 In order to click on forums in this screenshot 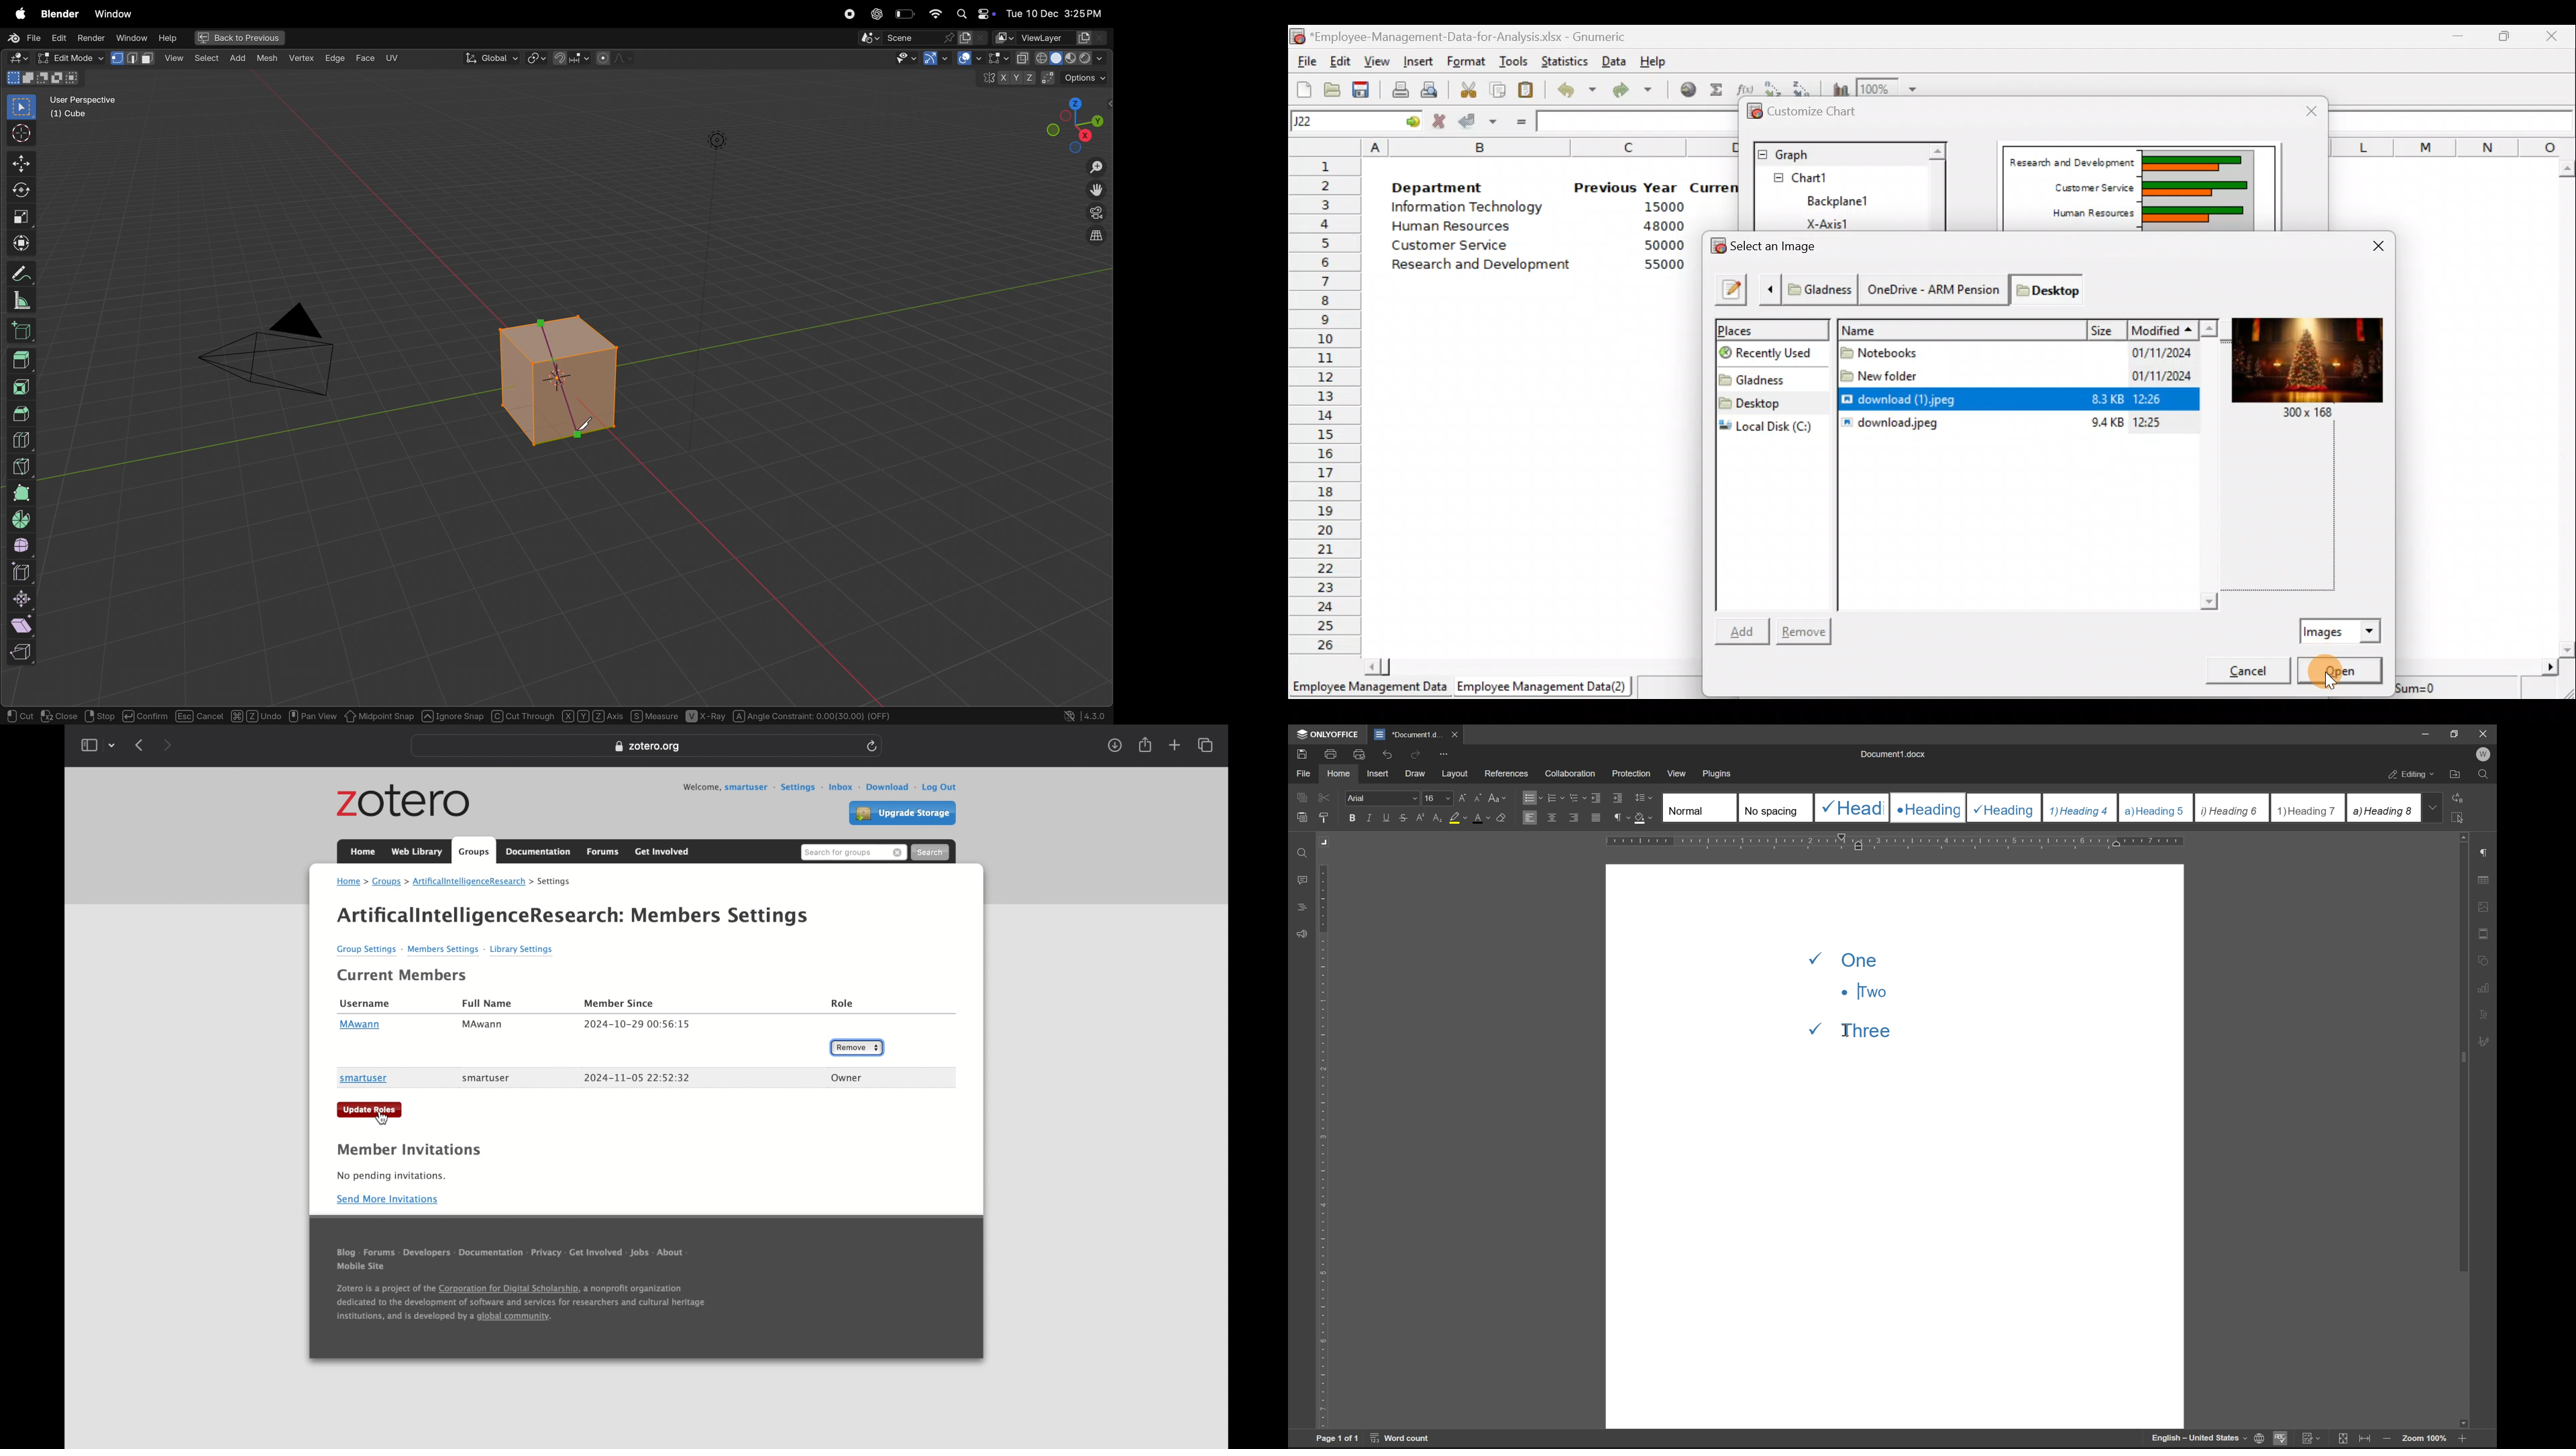, I will do `click(604, 853)`.